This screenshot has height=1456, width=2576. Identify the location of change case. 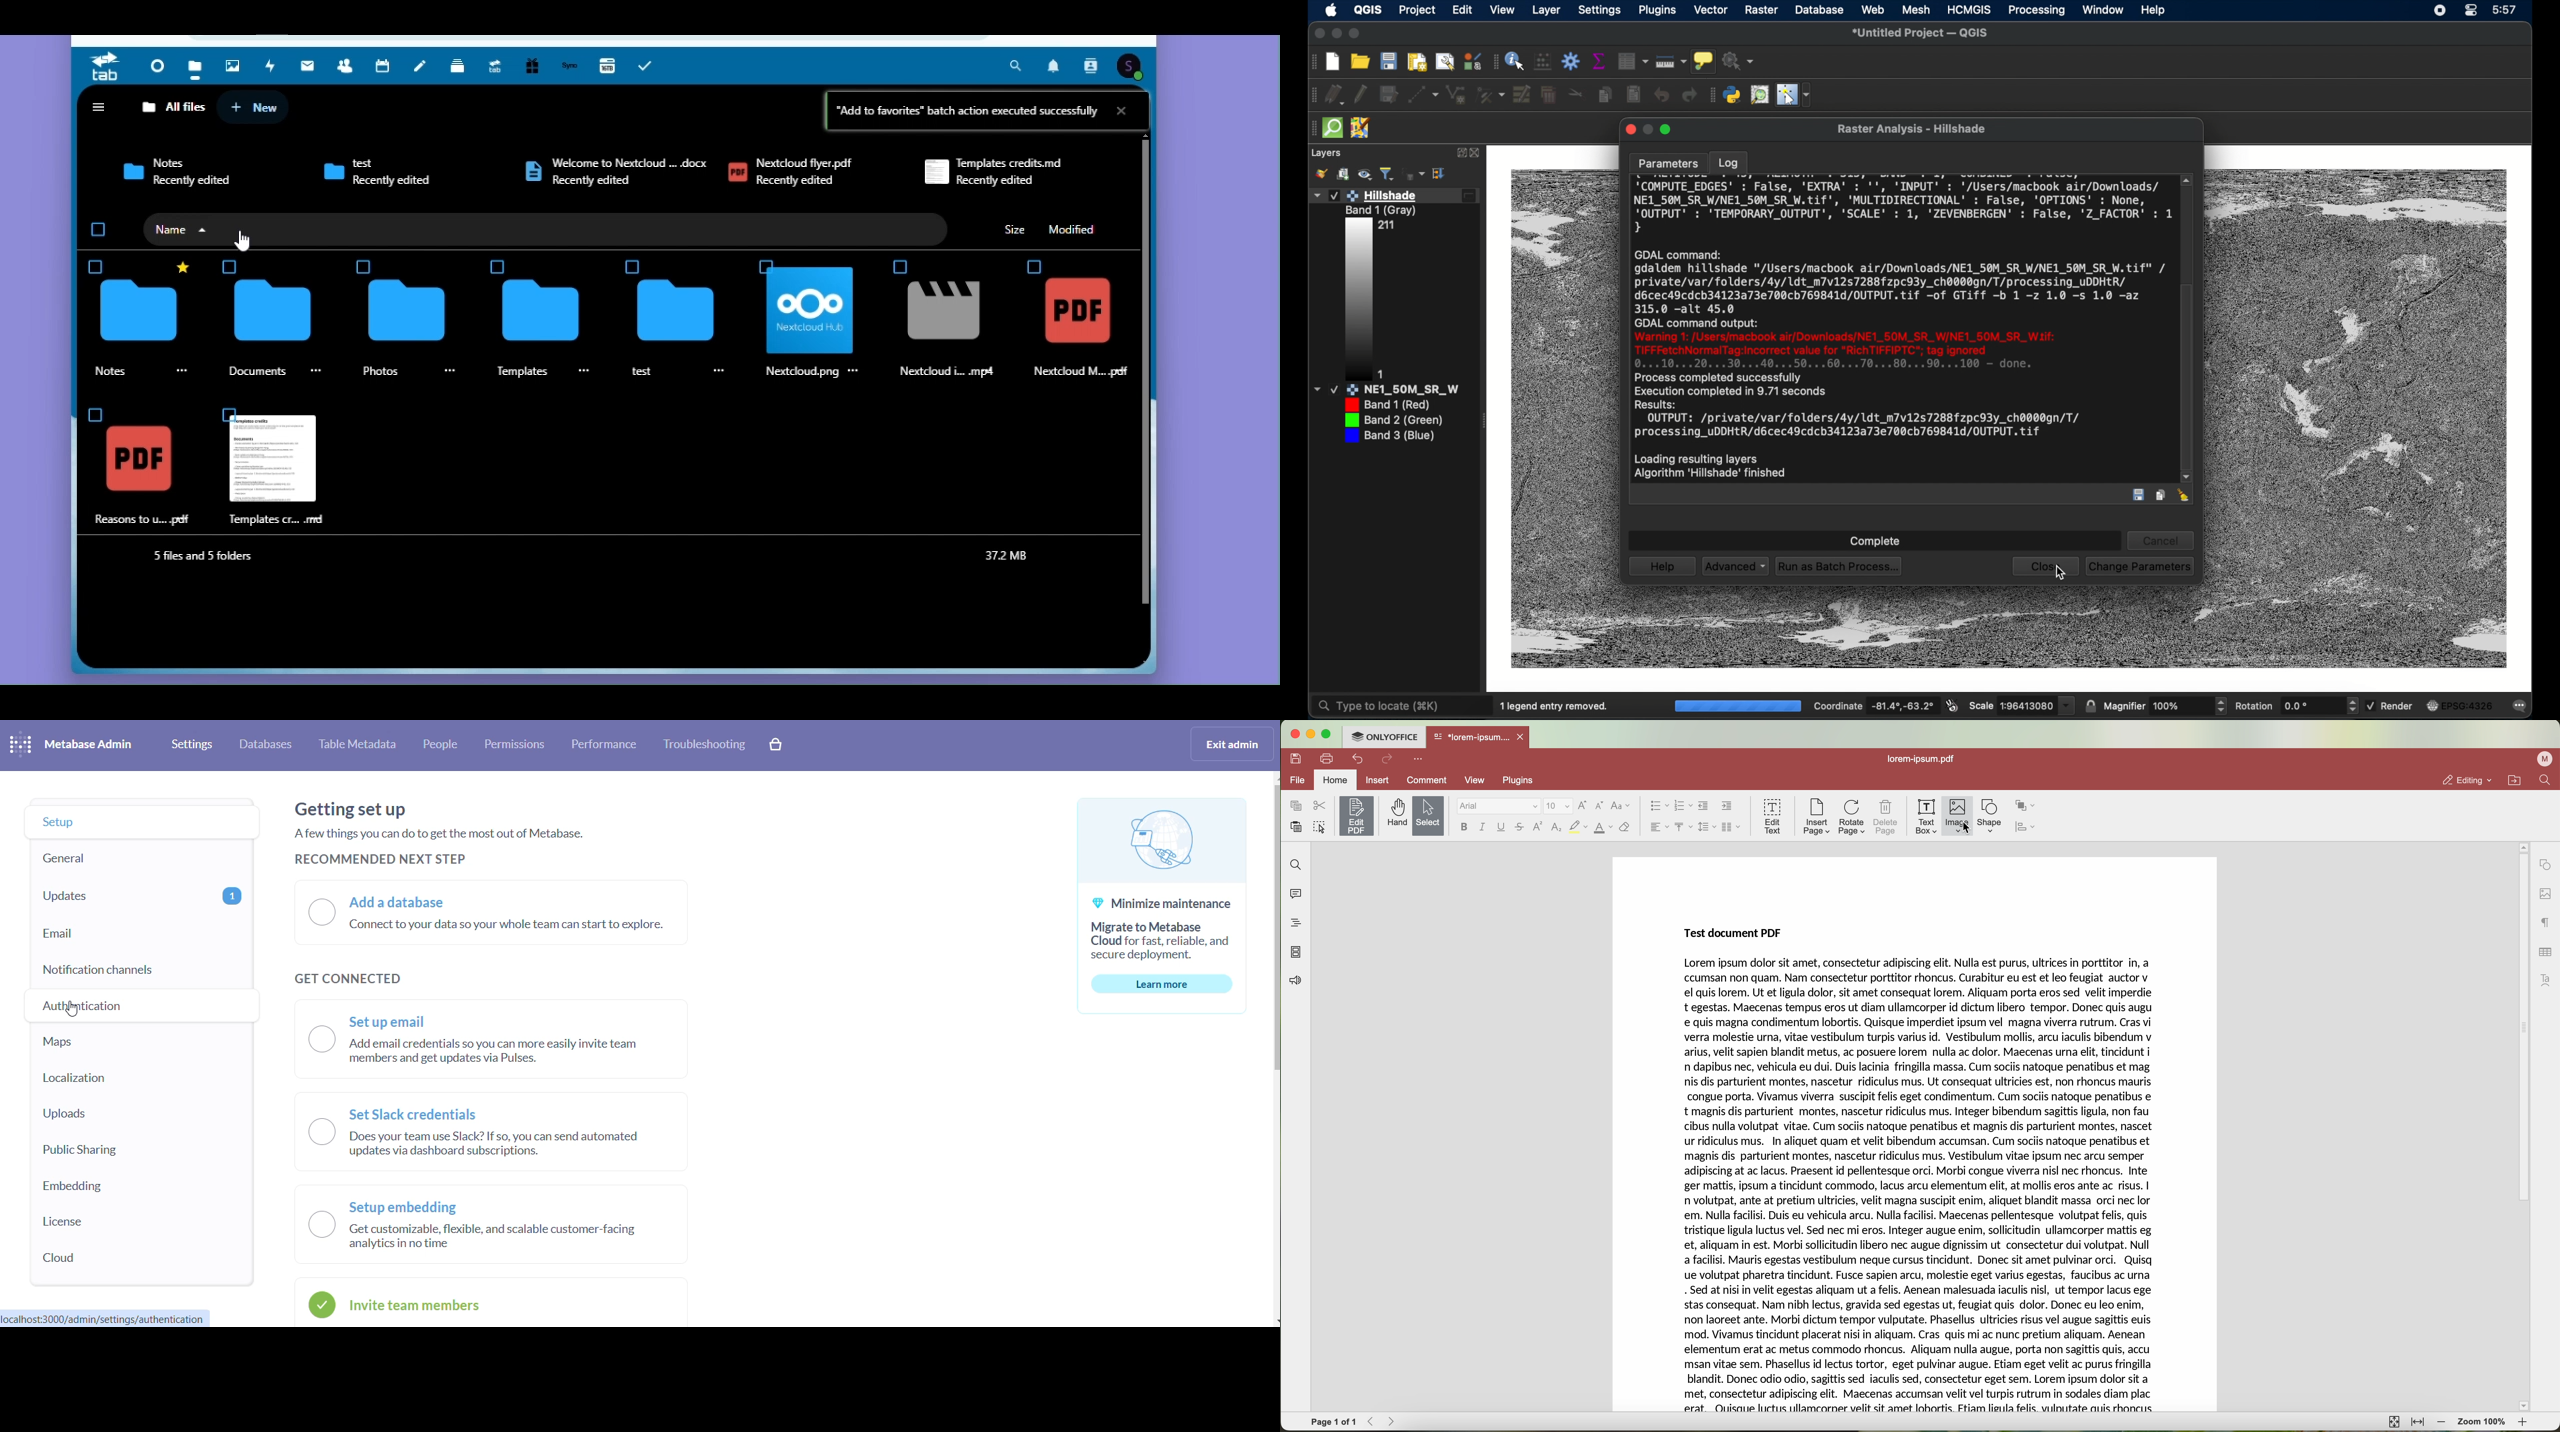
(1620, 806).